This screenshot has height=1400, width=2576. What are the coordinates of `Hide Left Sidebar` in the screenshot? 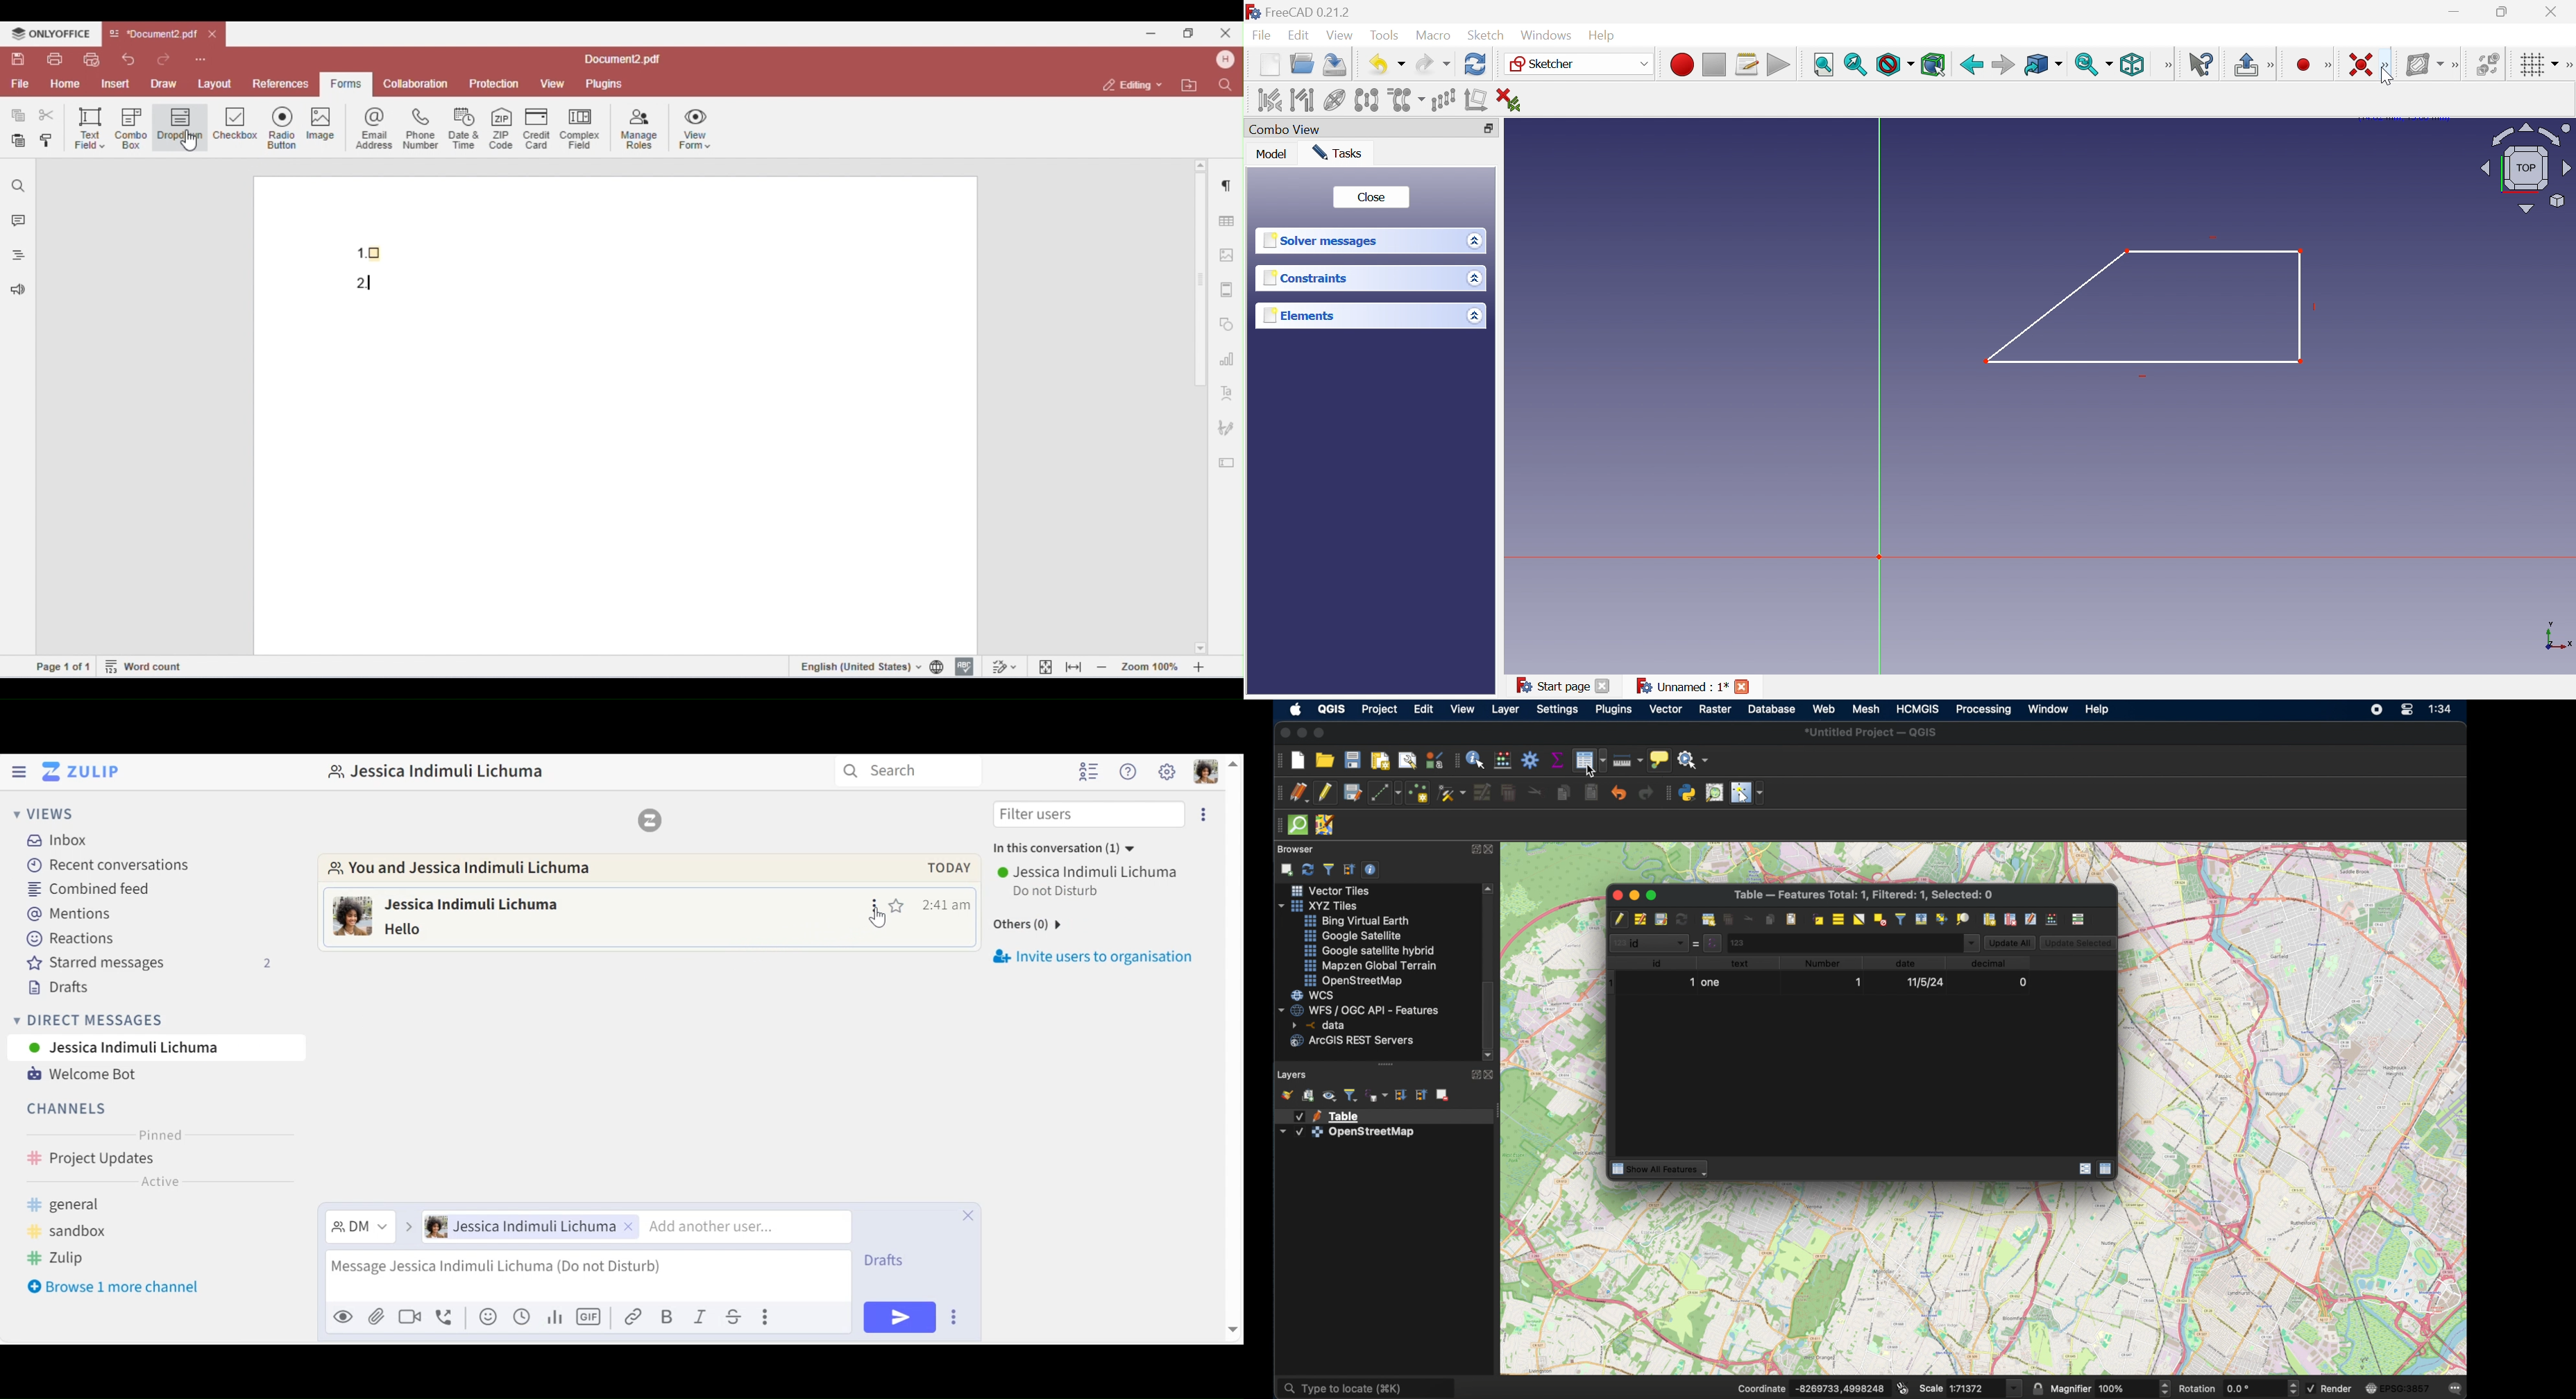 It's located at (18, 771).